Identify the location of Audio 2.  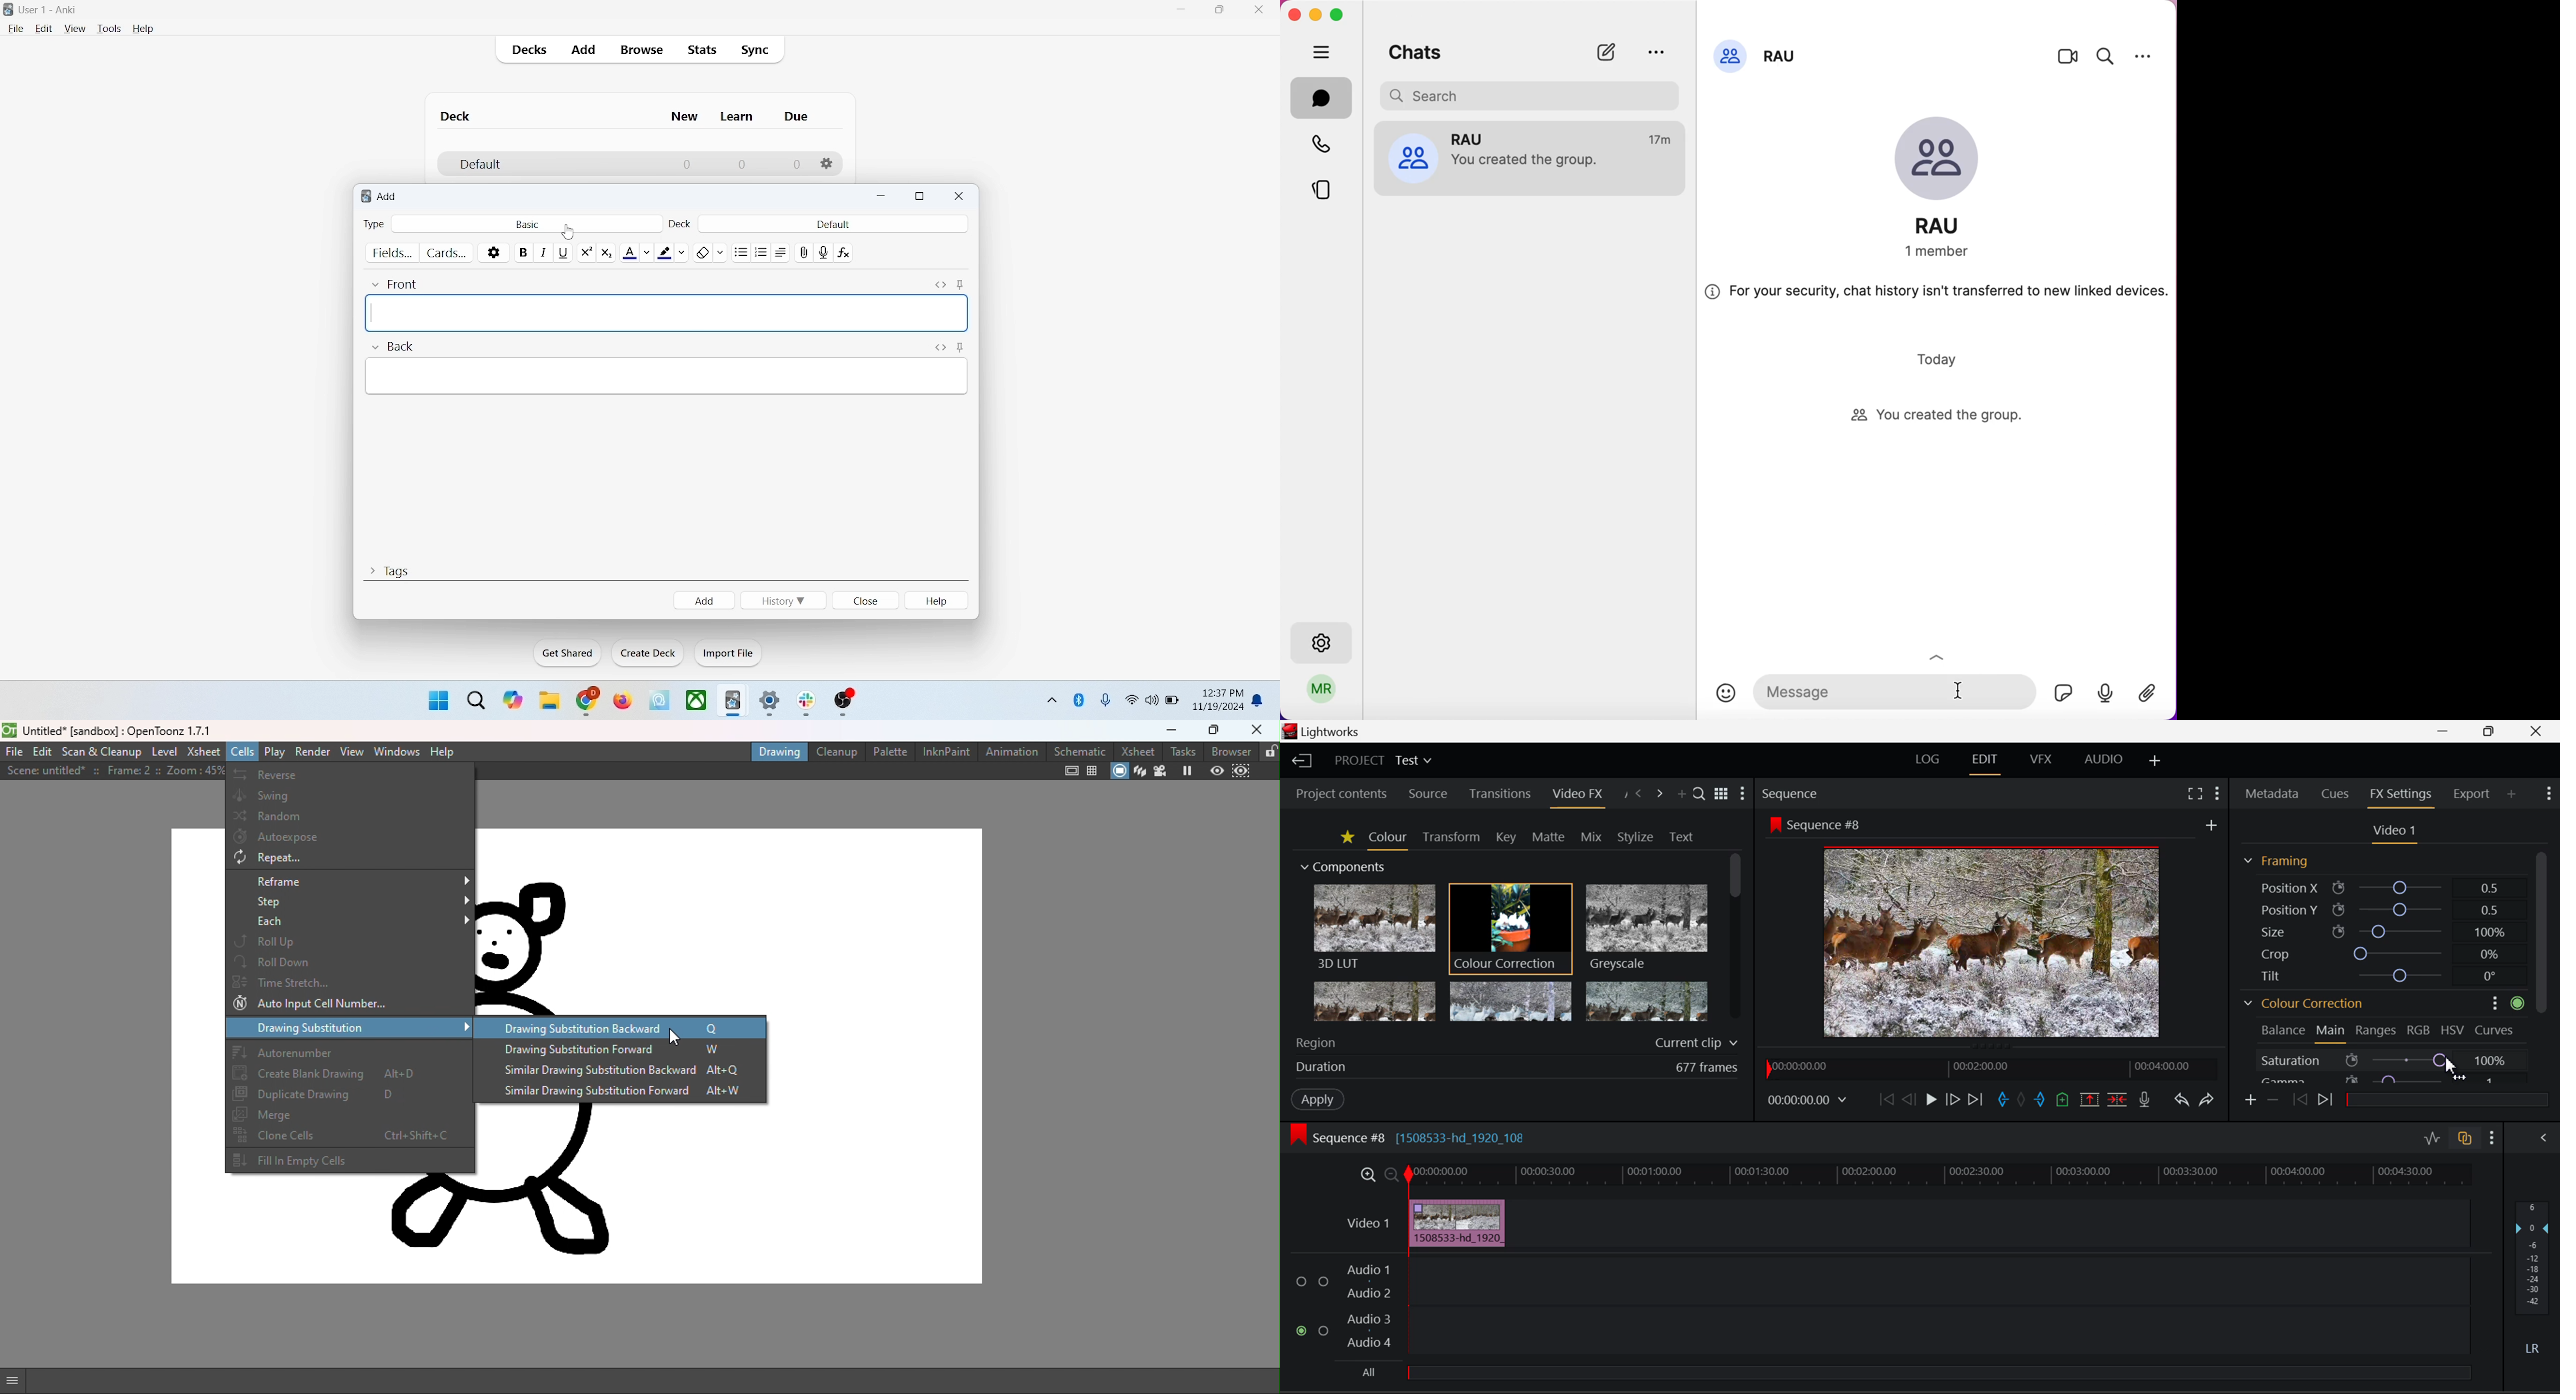
(1368, 1295).